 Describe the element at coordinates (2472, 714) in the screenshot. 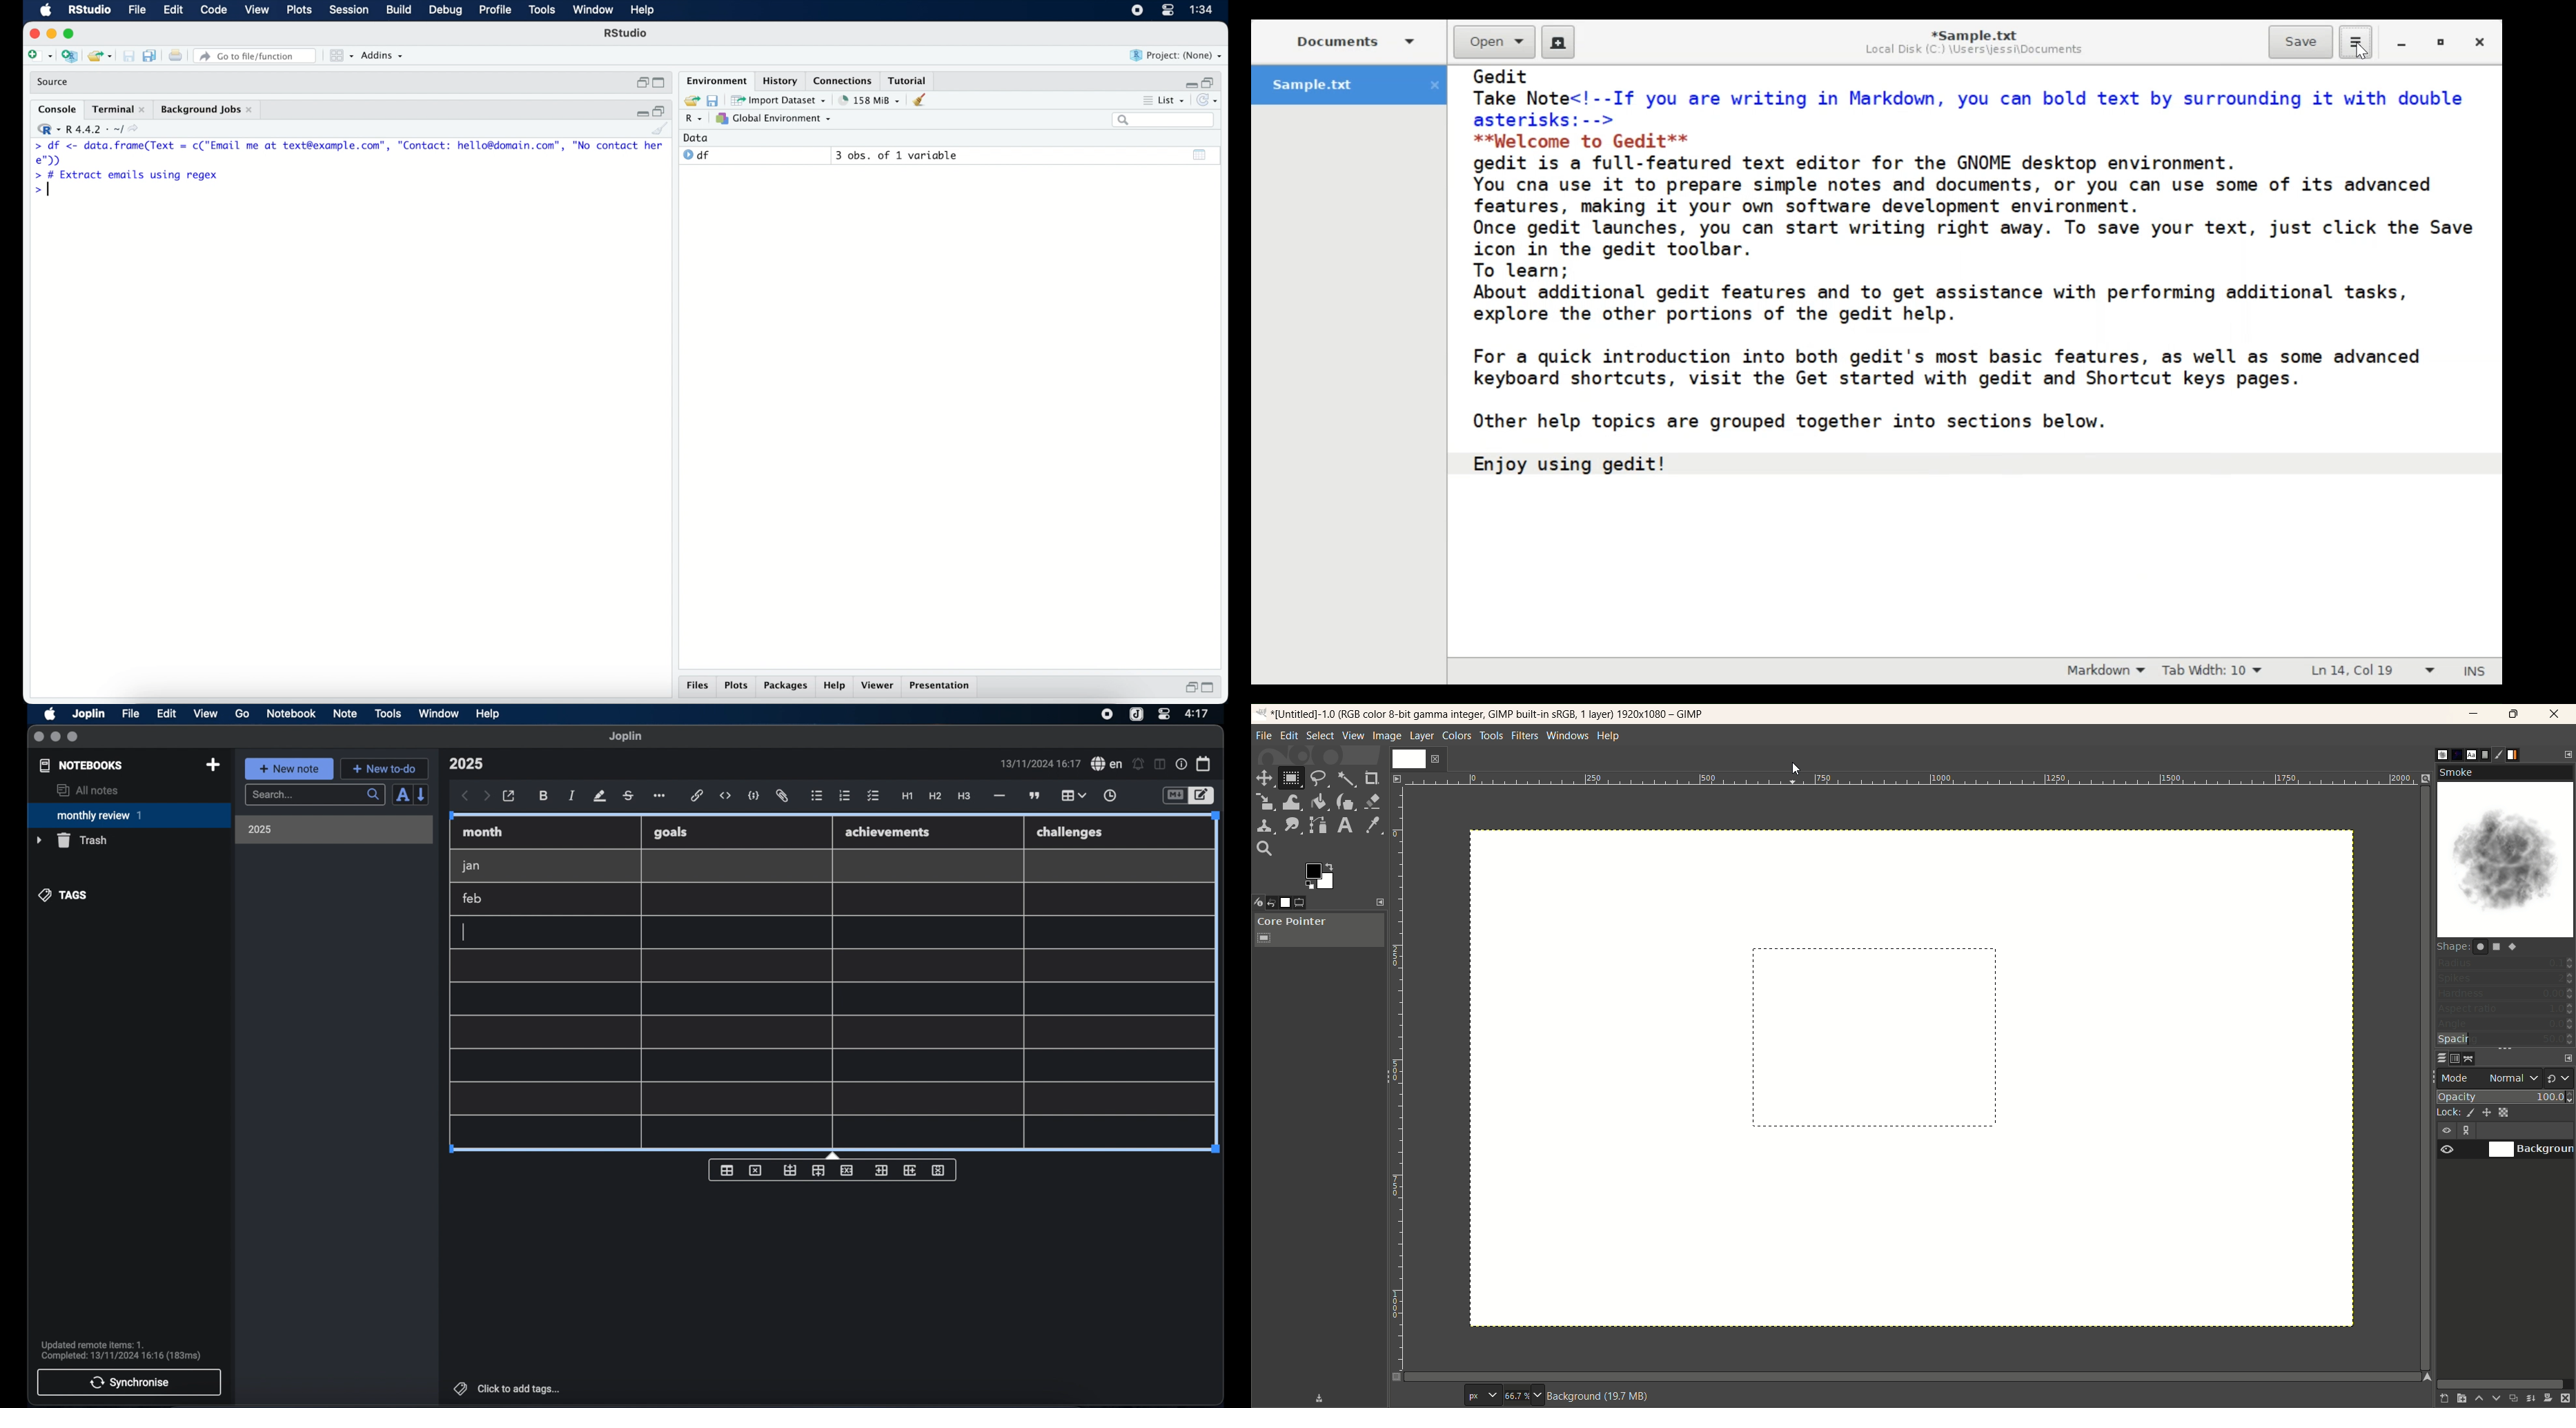

I see `minimize` at that location.